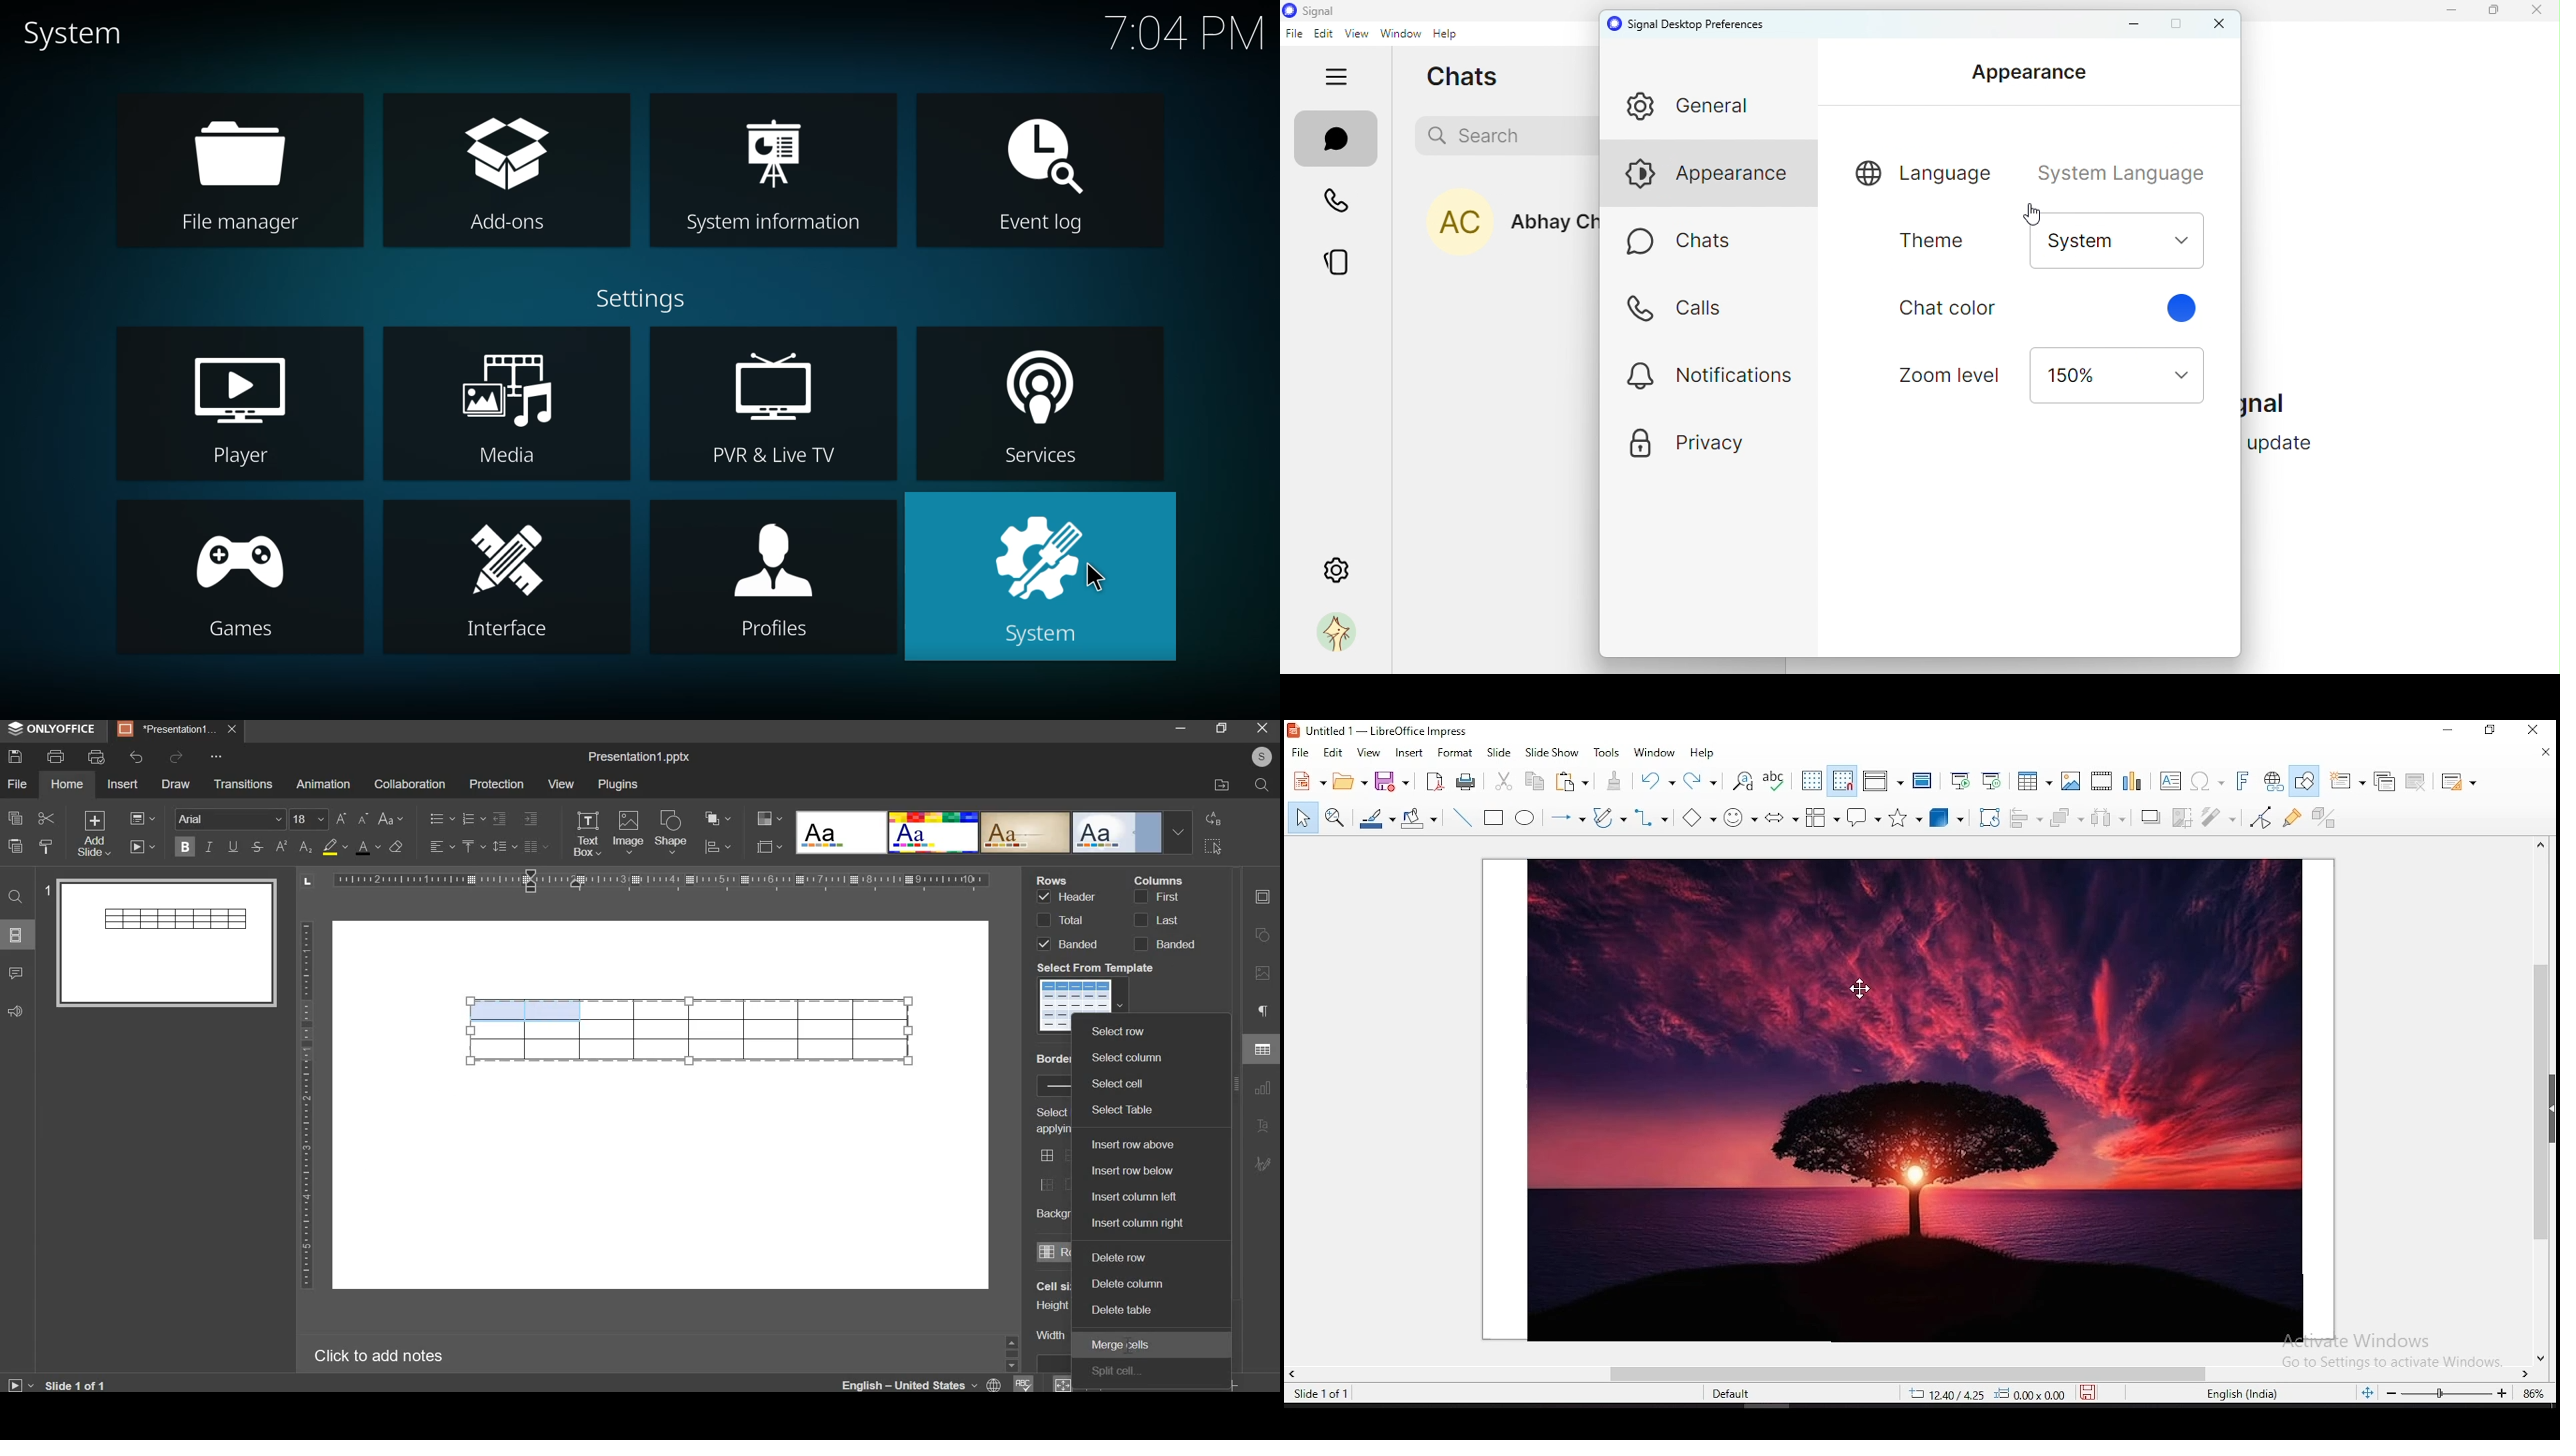  Describe the element at coordinates (660, 879) in the screenshot. I see `horizontal scale` at that location.